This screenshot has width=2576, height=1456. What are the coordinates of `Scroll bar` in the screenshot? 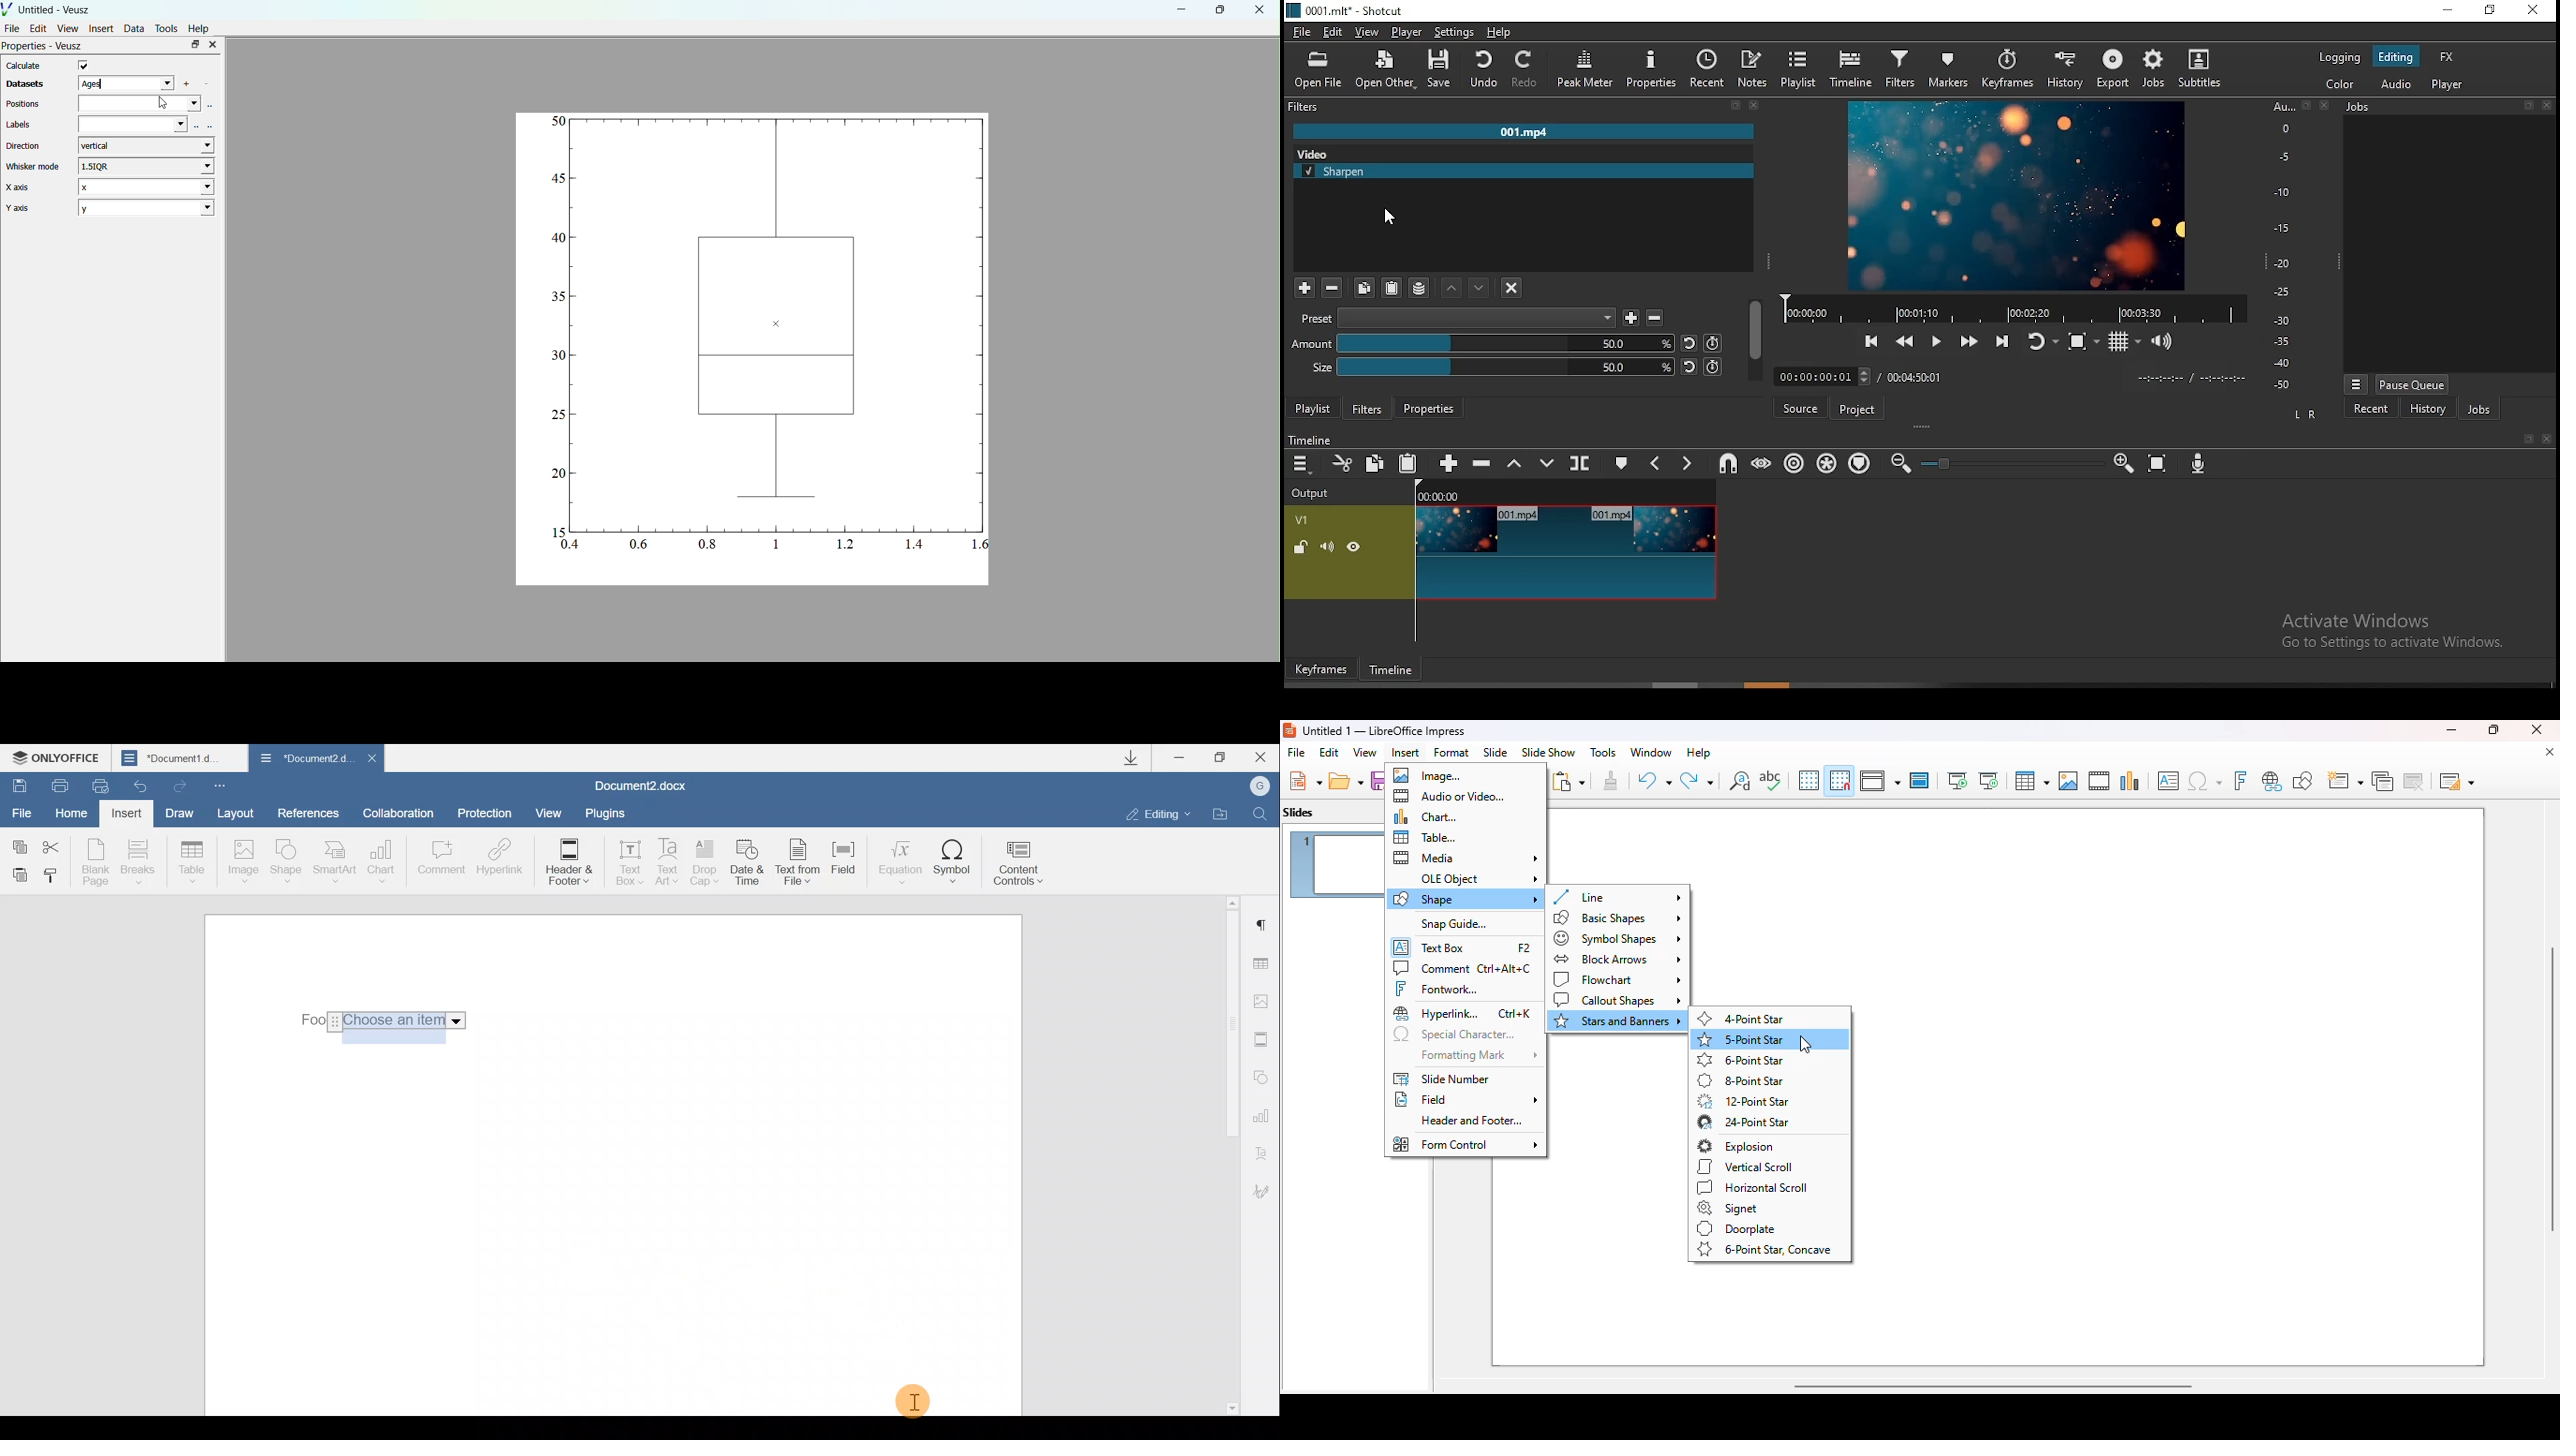 It's located at (1228, 1153).